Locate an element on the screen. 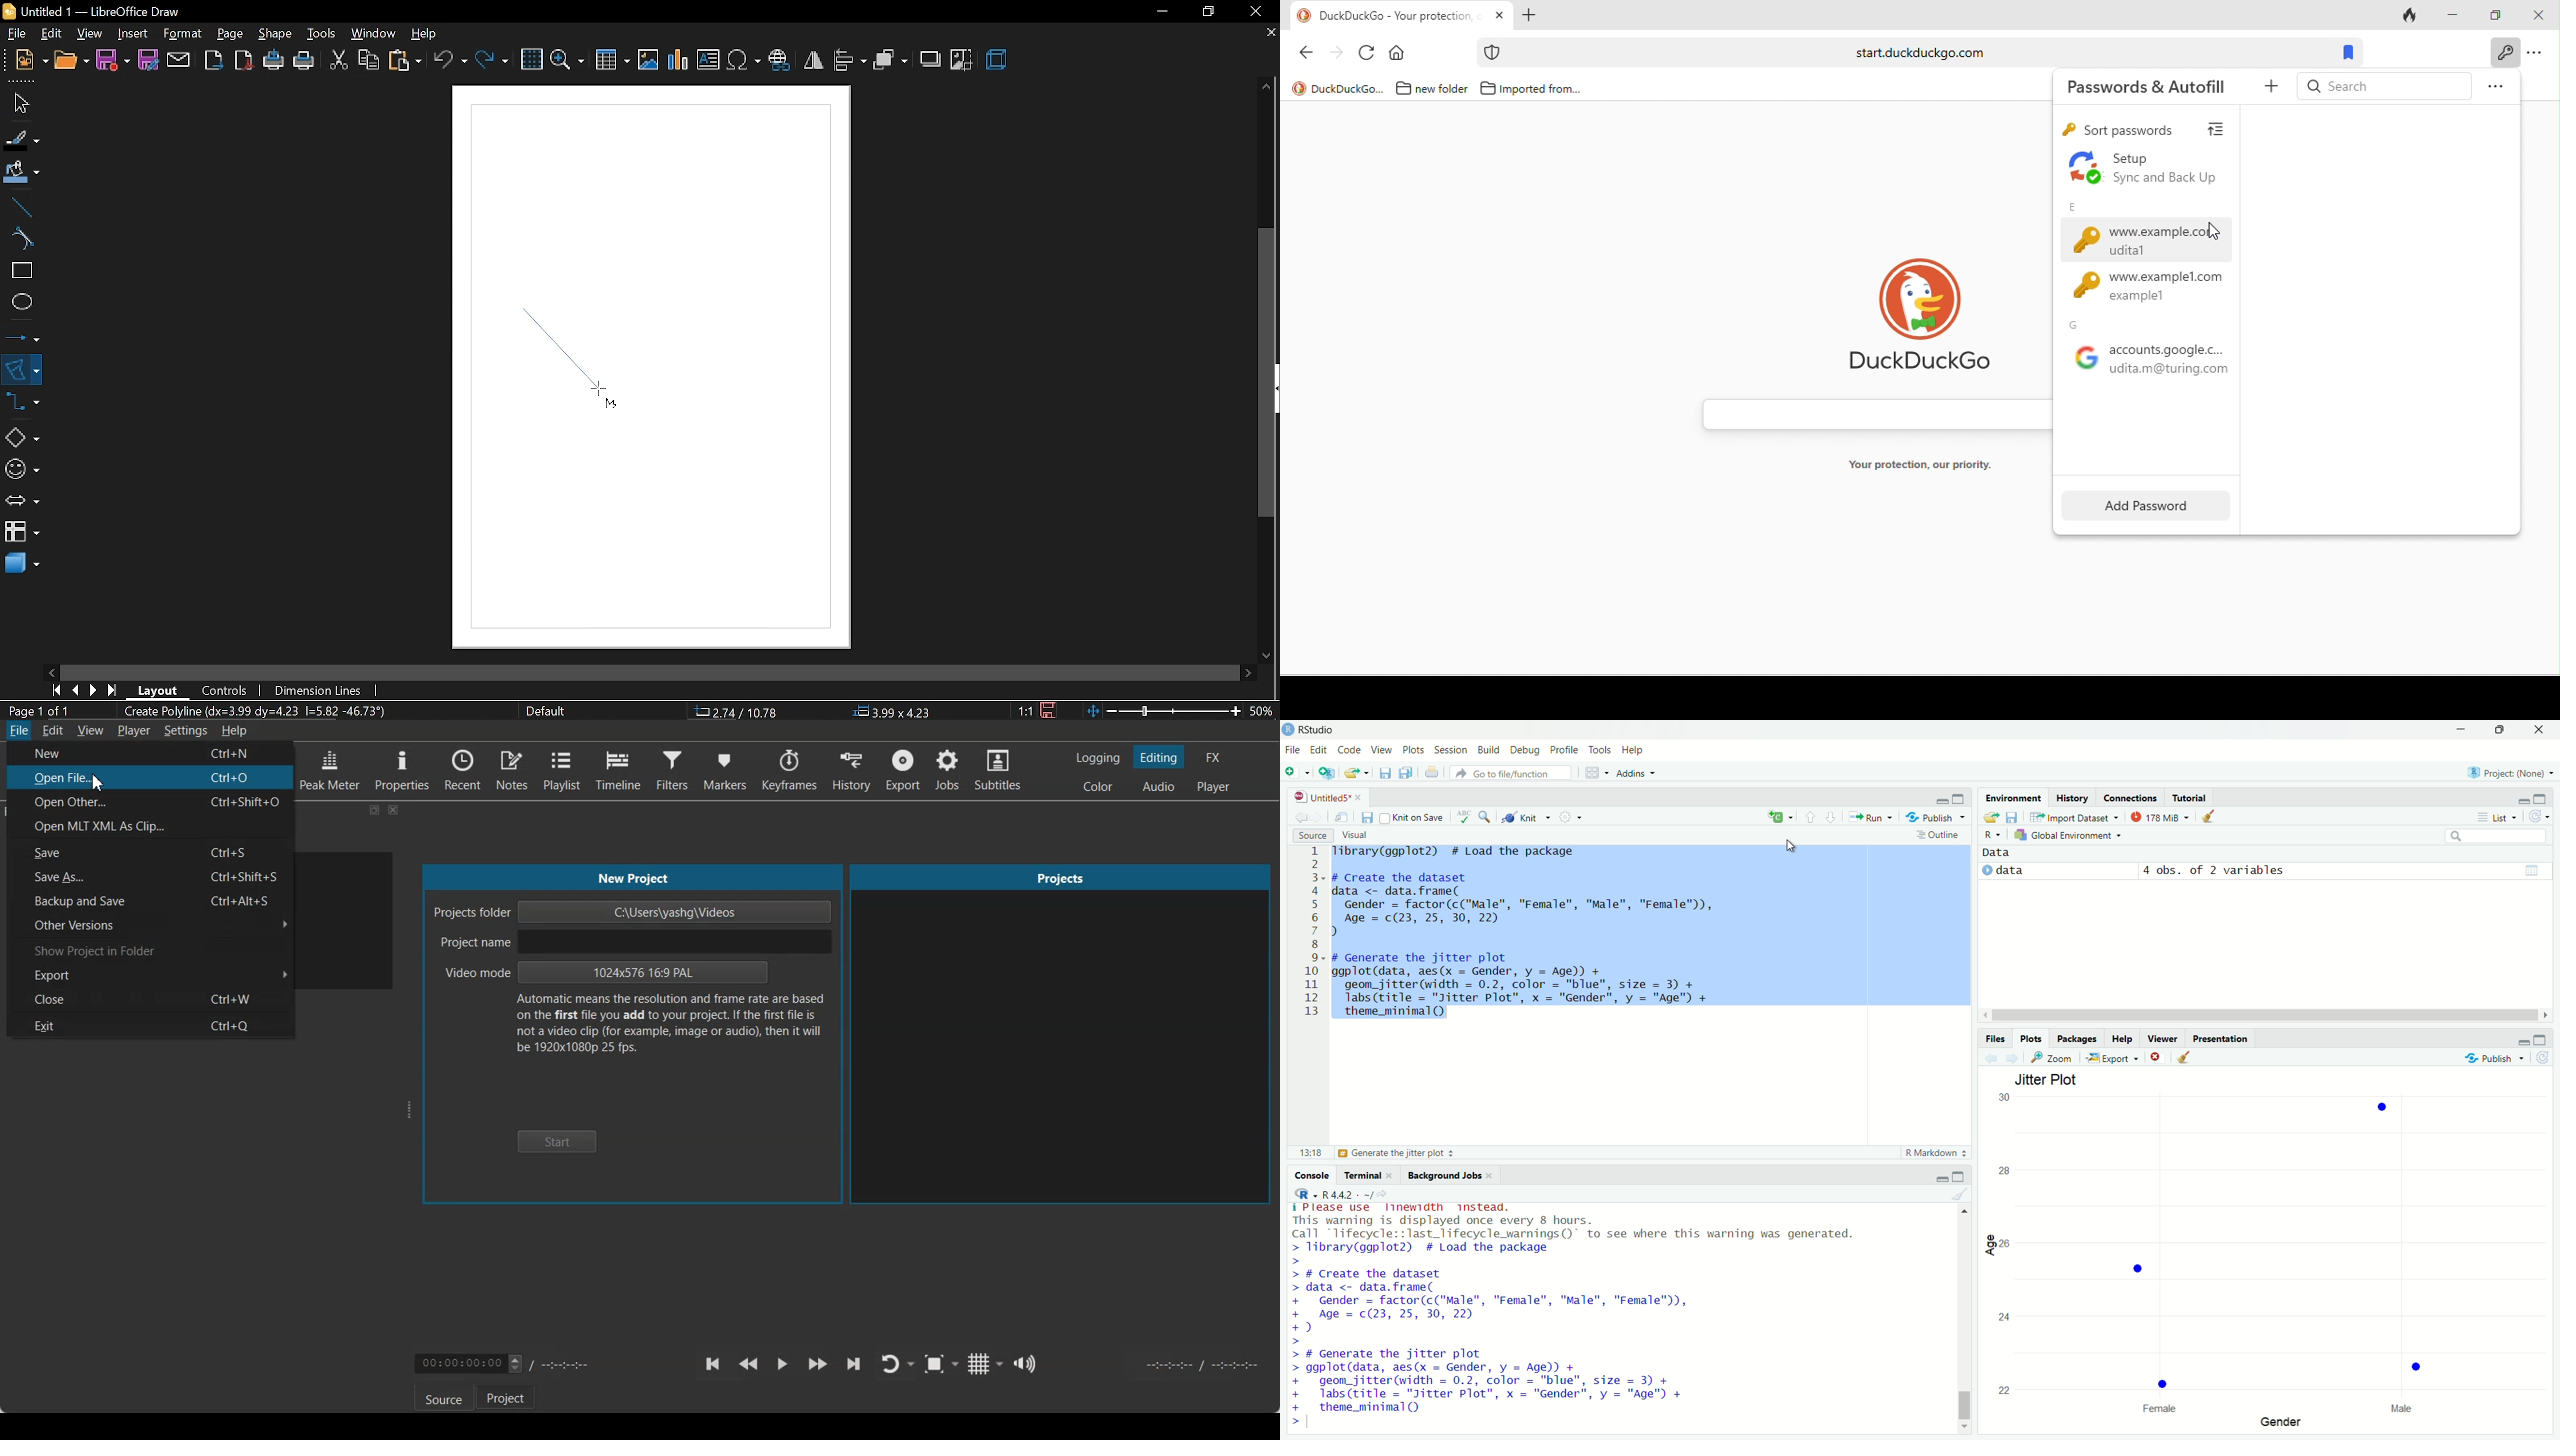 The height and width of the screenshot is (1456, 2576). print is located at coordinates (305, 61).